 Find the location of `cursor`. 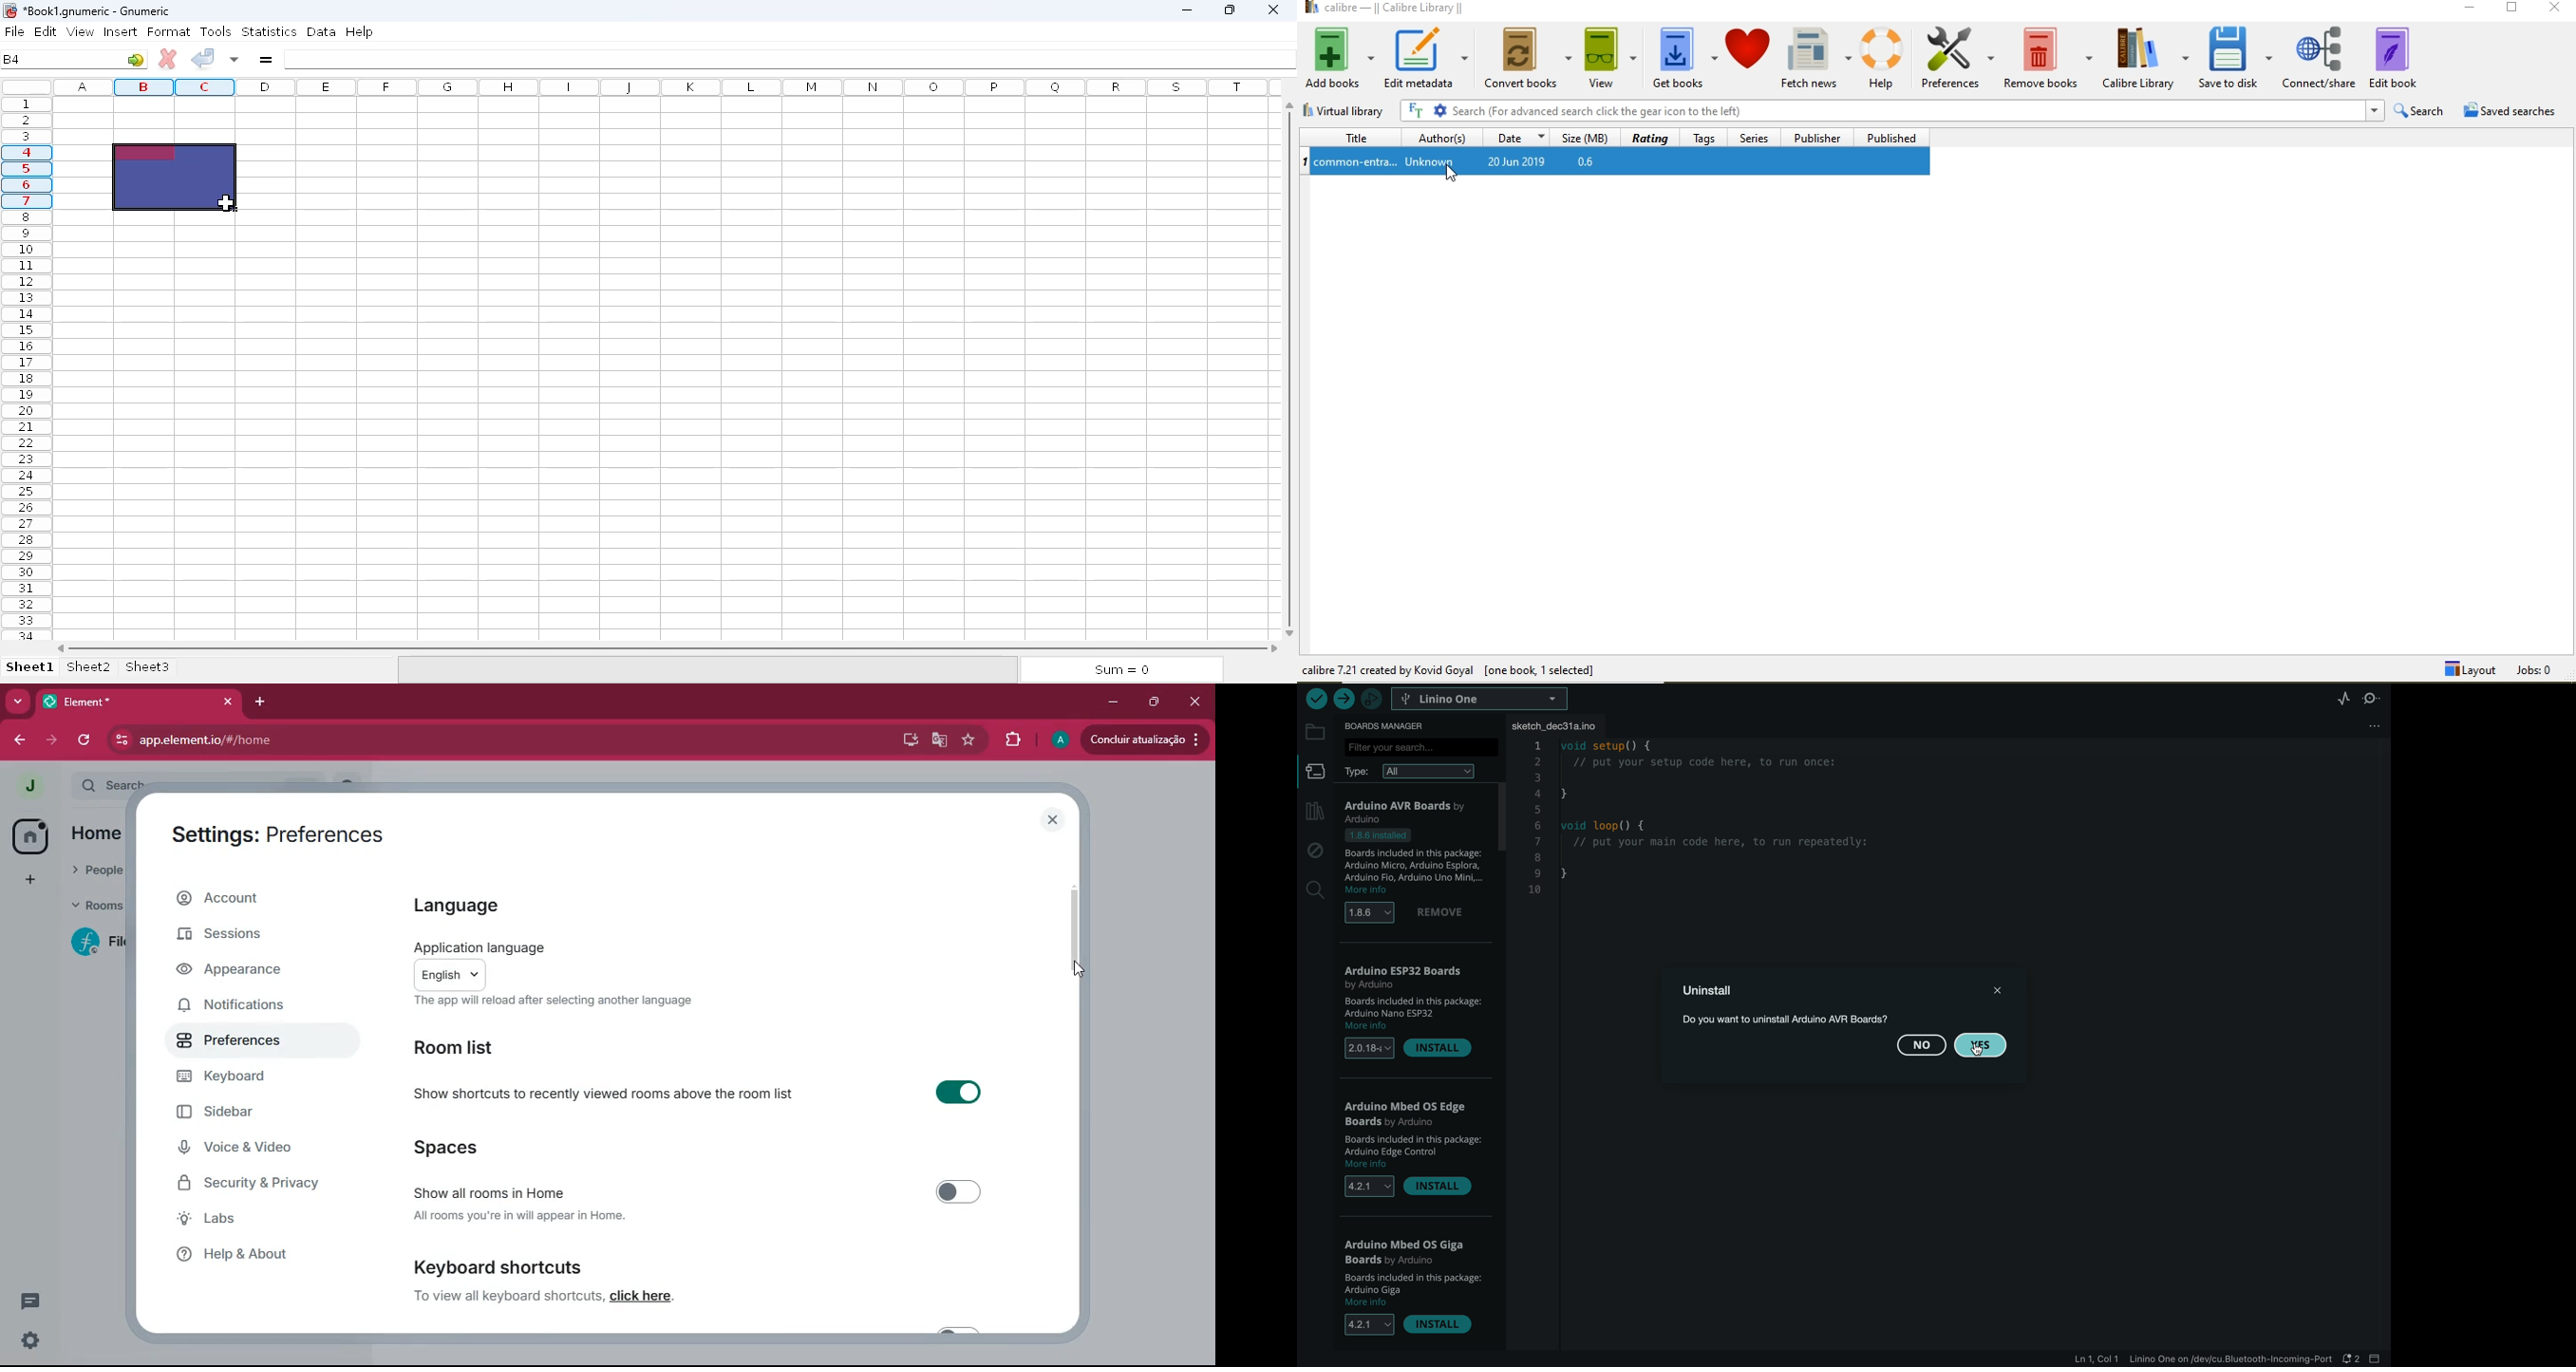

cursor is located at coordinates (1976, 1050).